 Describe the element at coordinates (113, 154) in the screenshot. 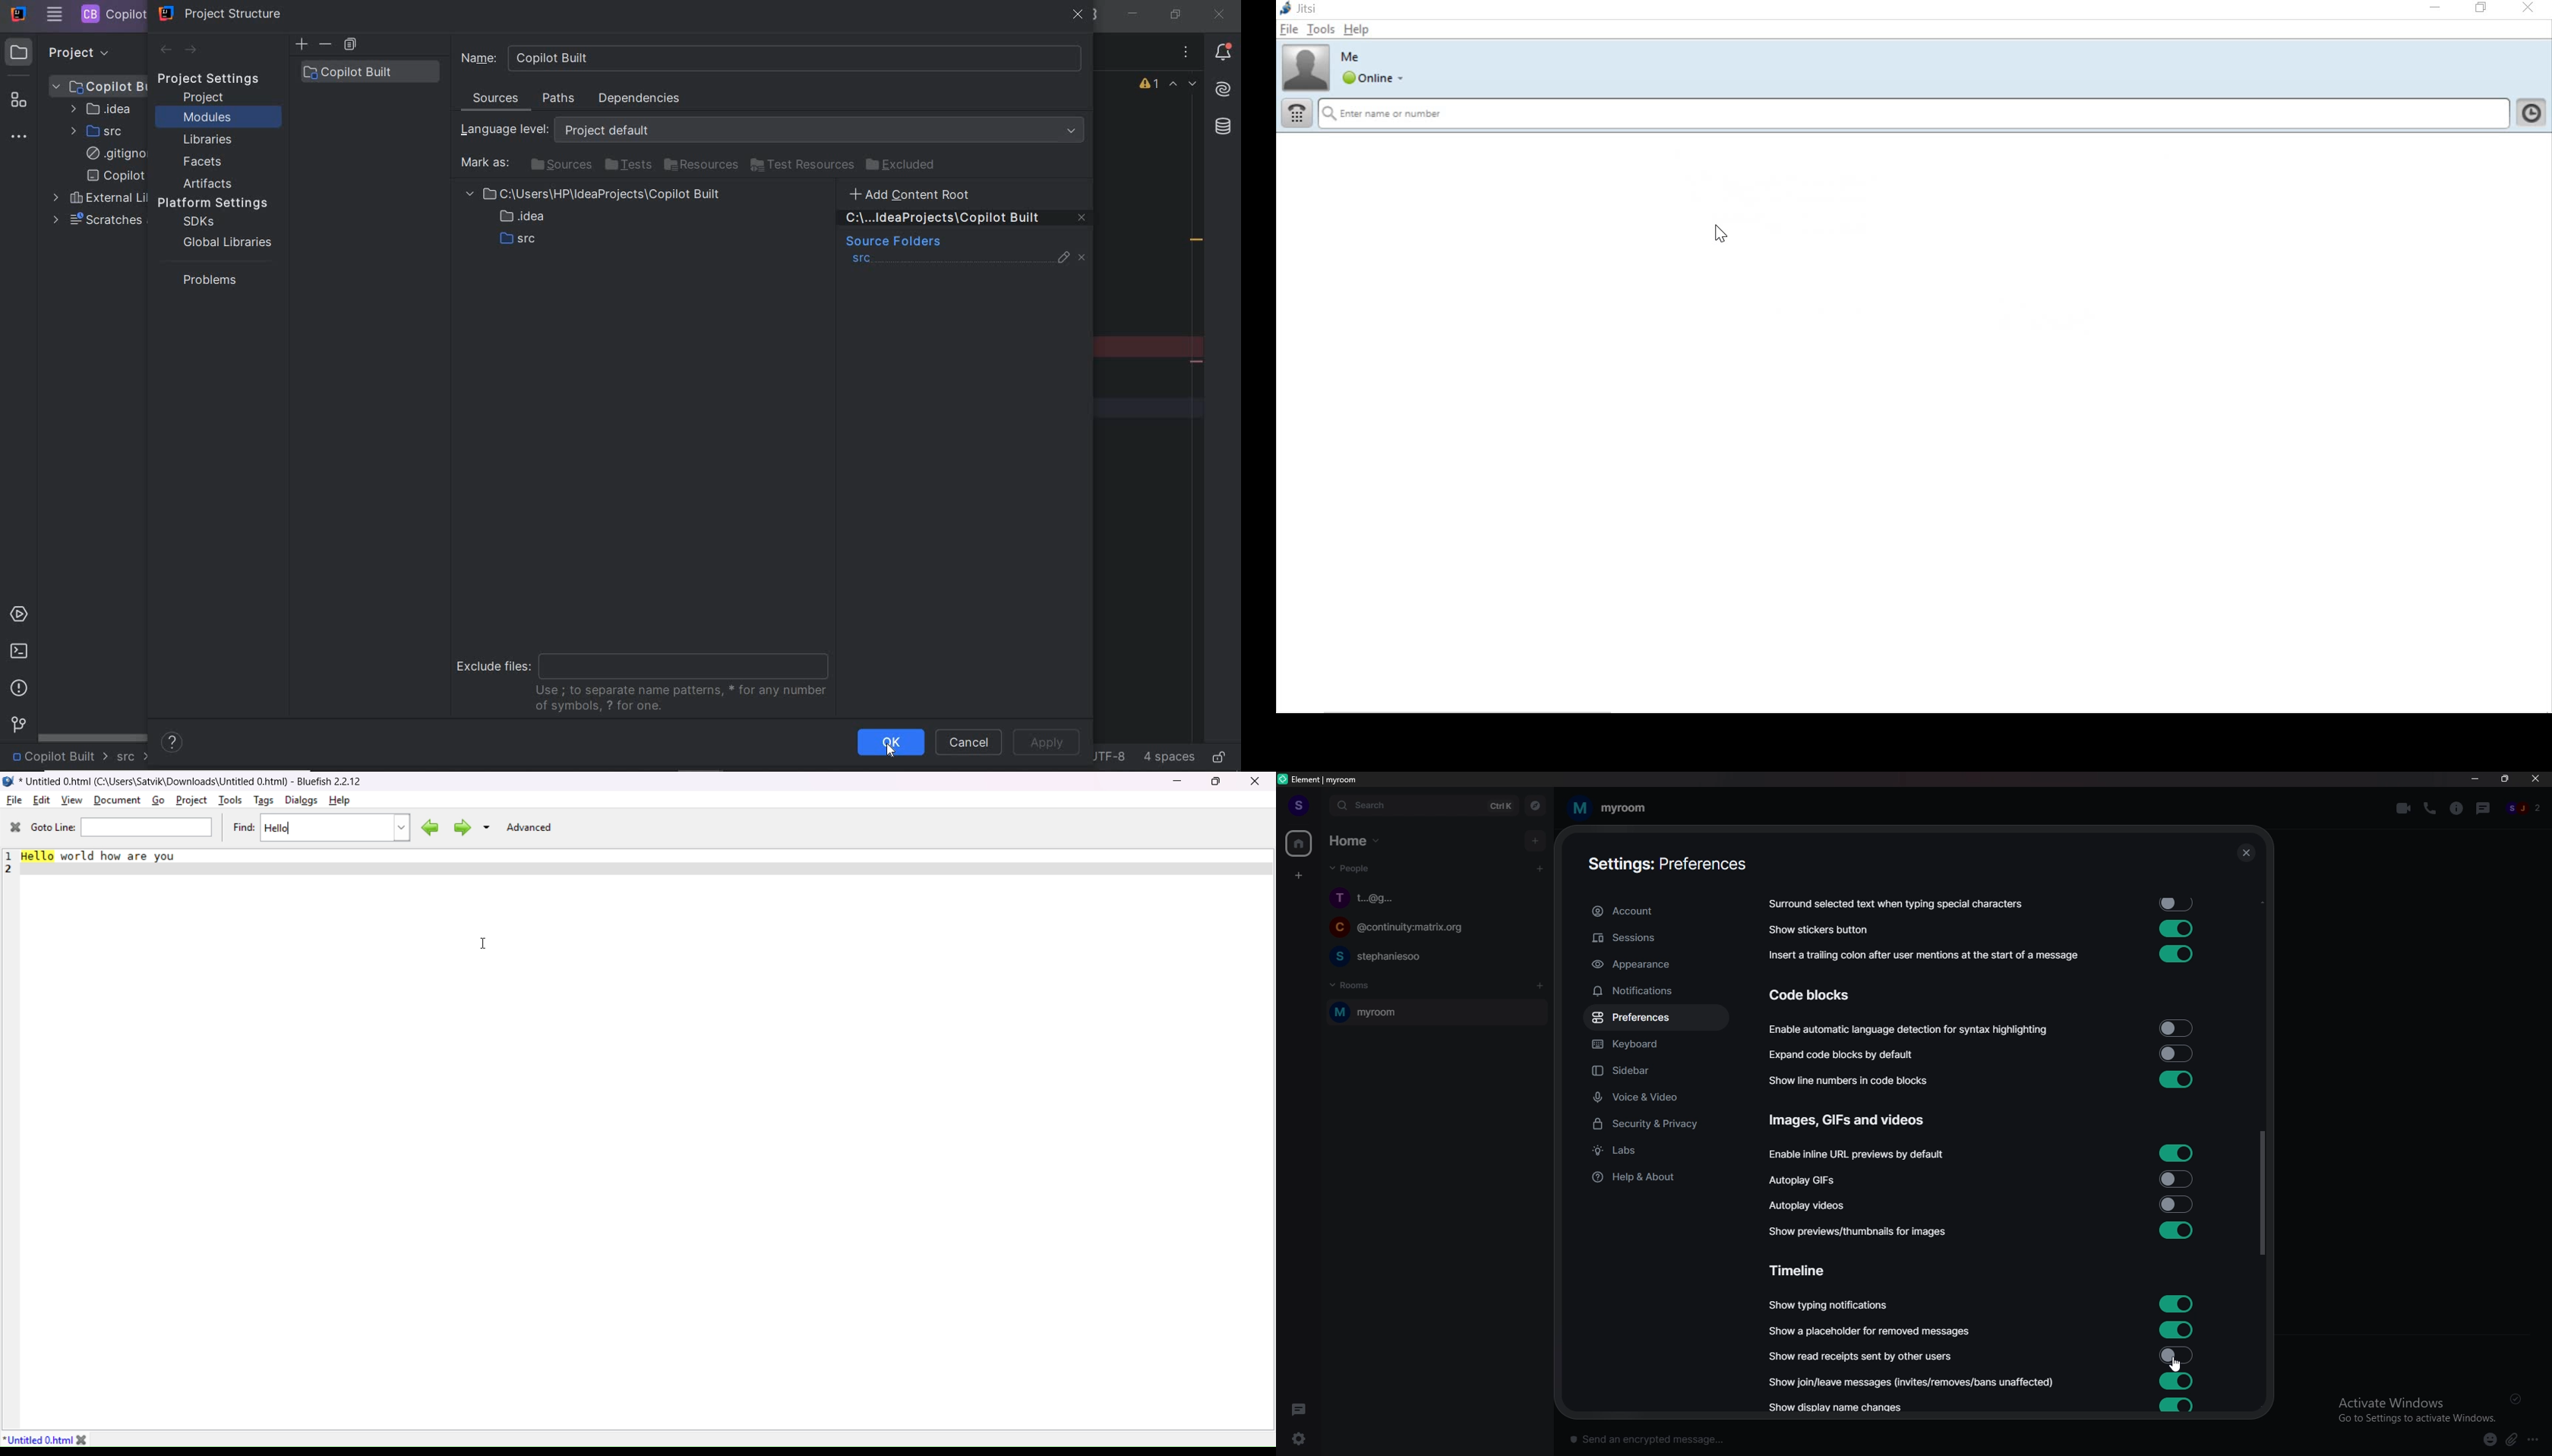

I see `.gitignore` at that location.